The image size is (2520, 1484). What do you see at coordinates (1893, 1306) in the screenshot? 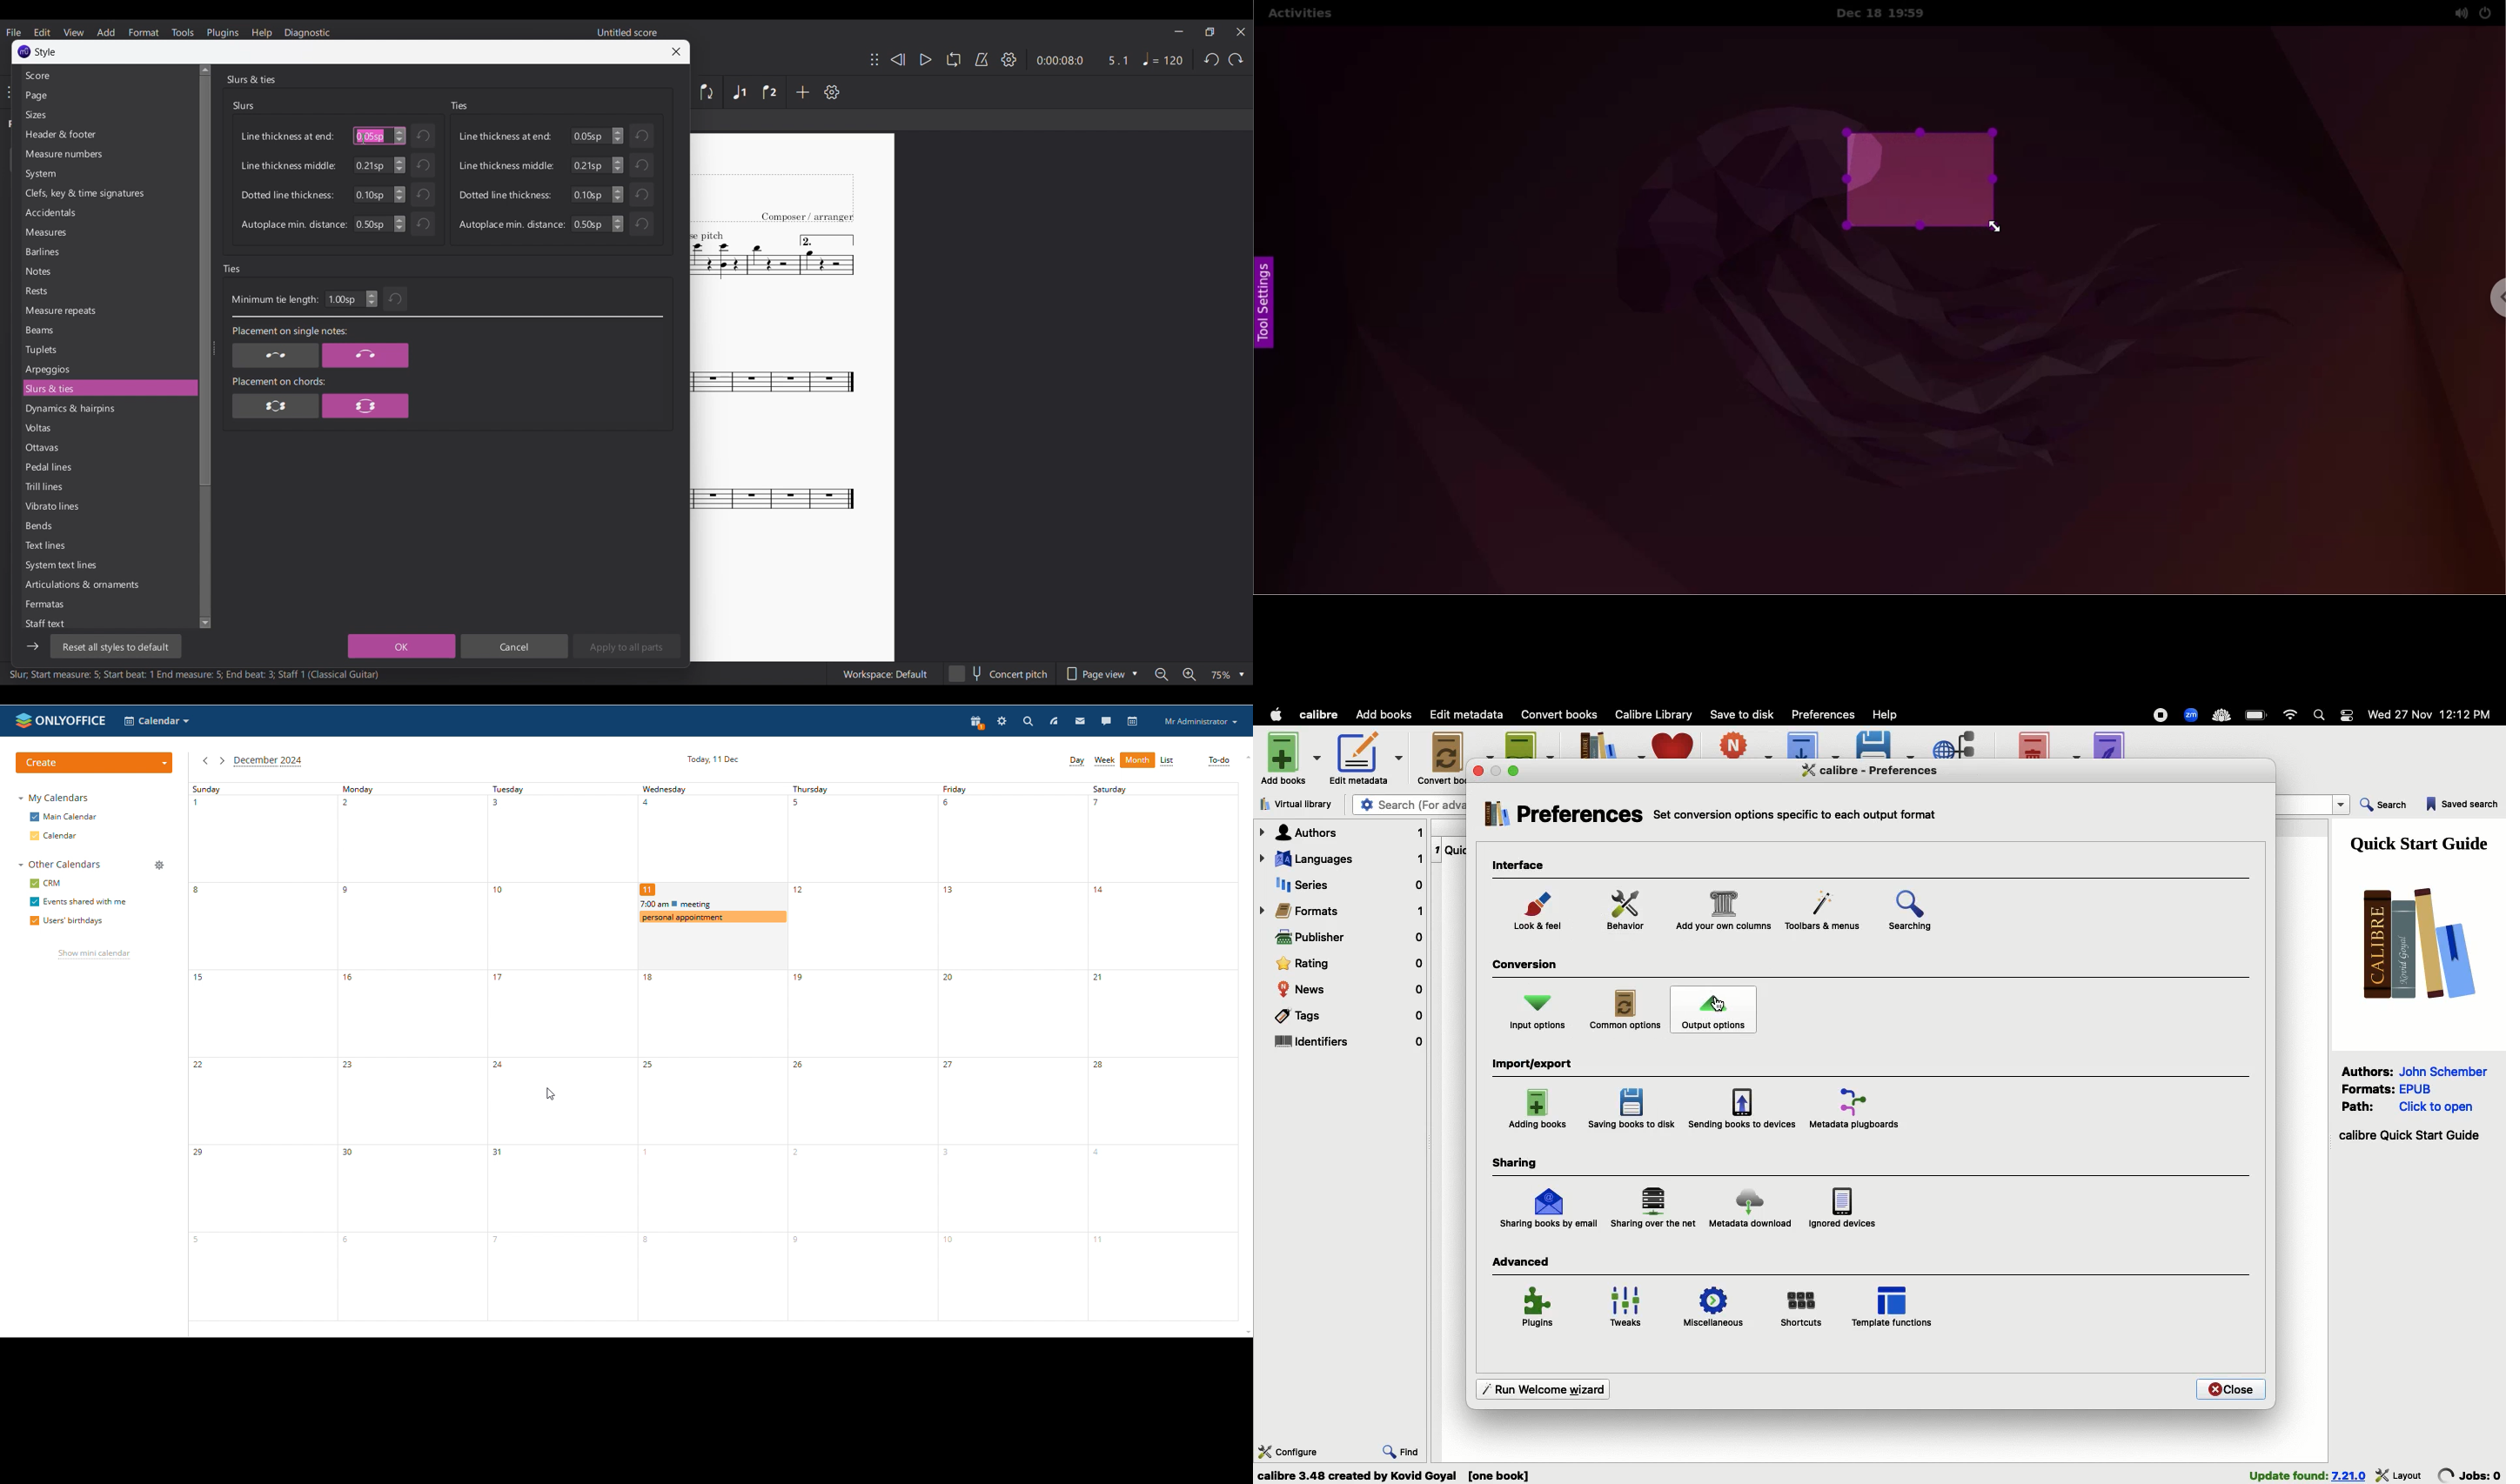
I see `Template functions` at bounding box center [1893, 1306].